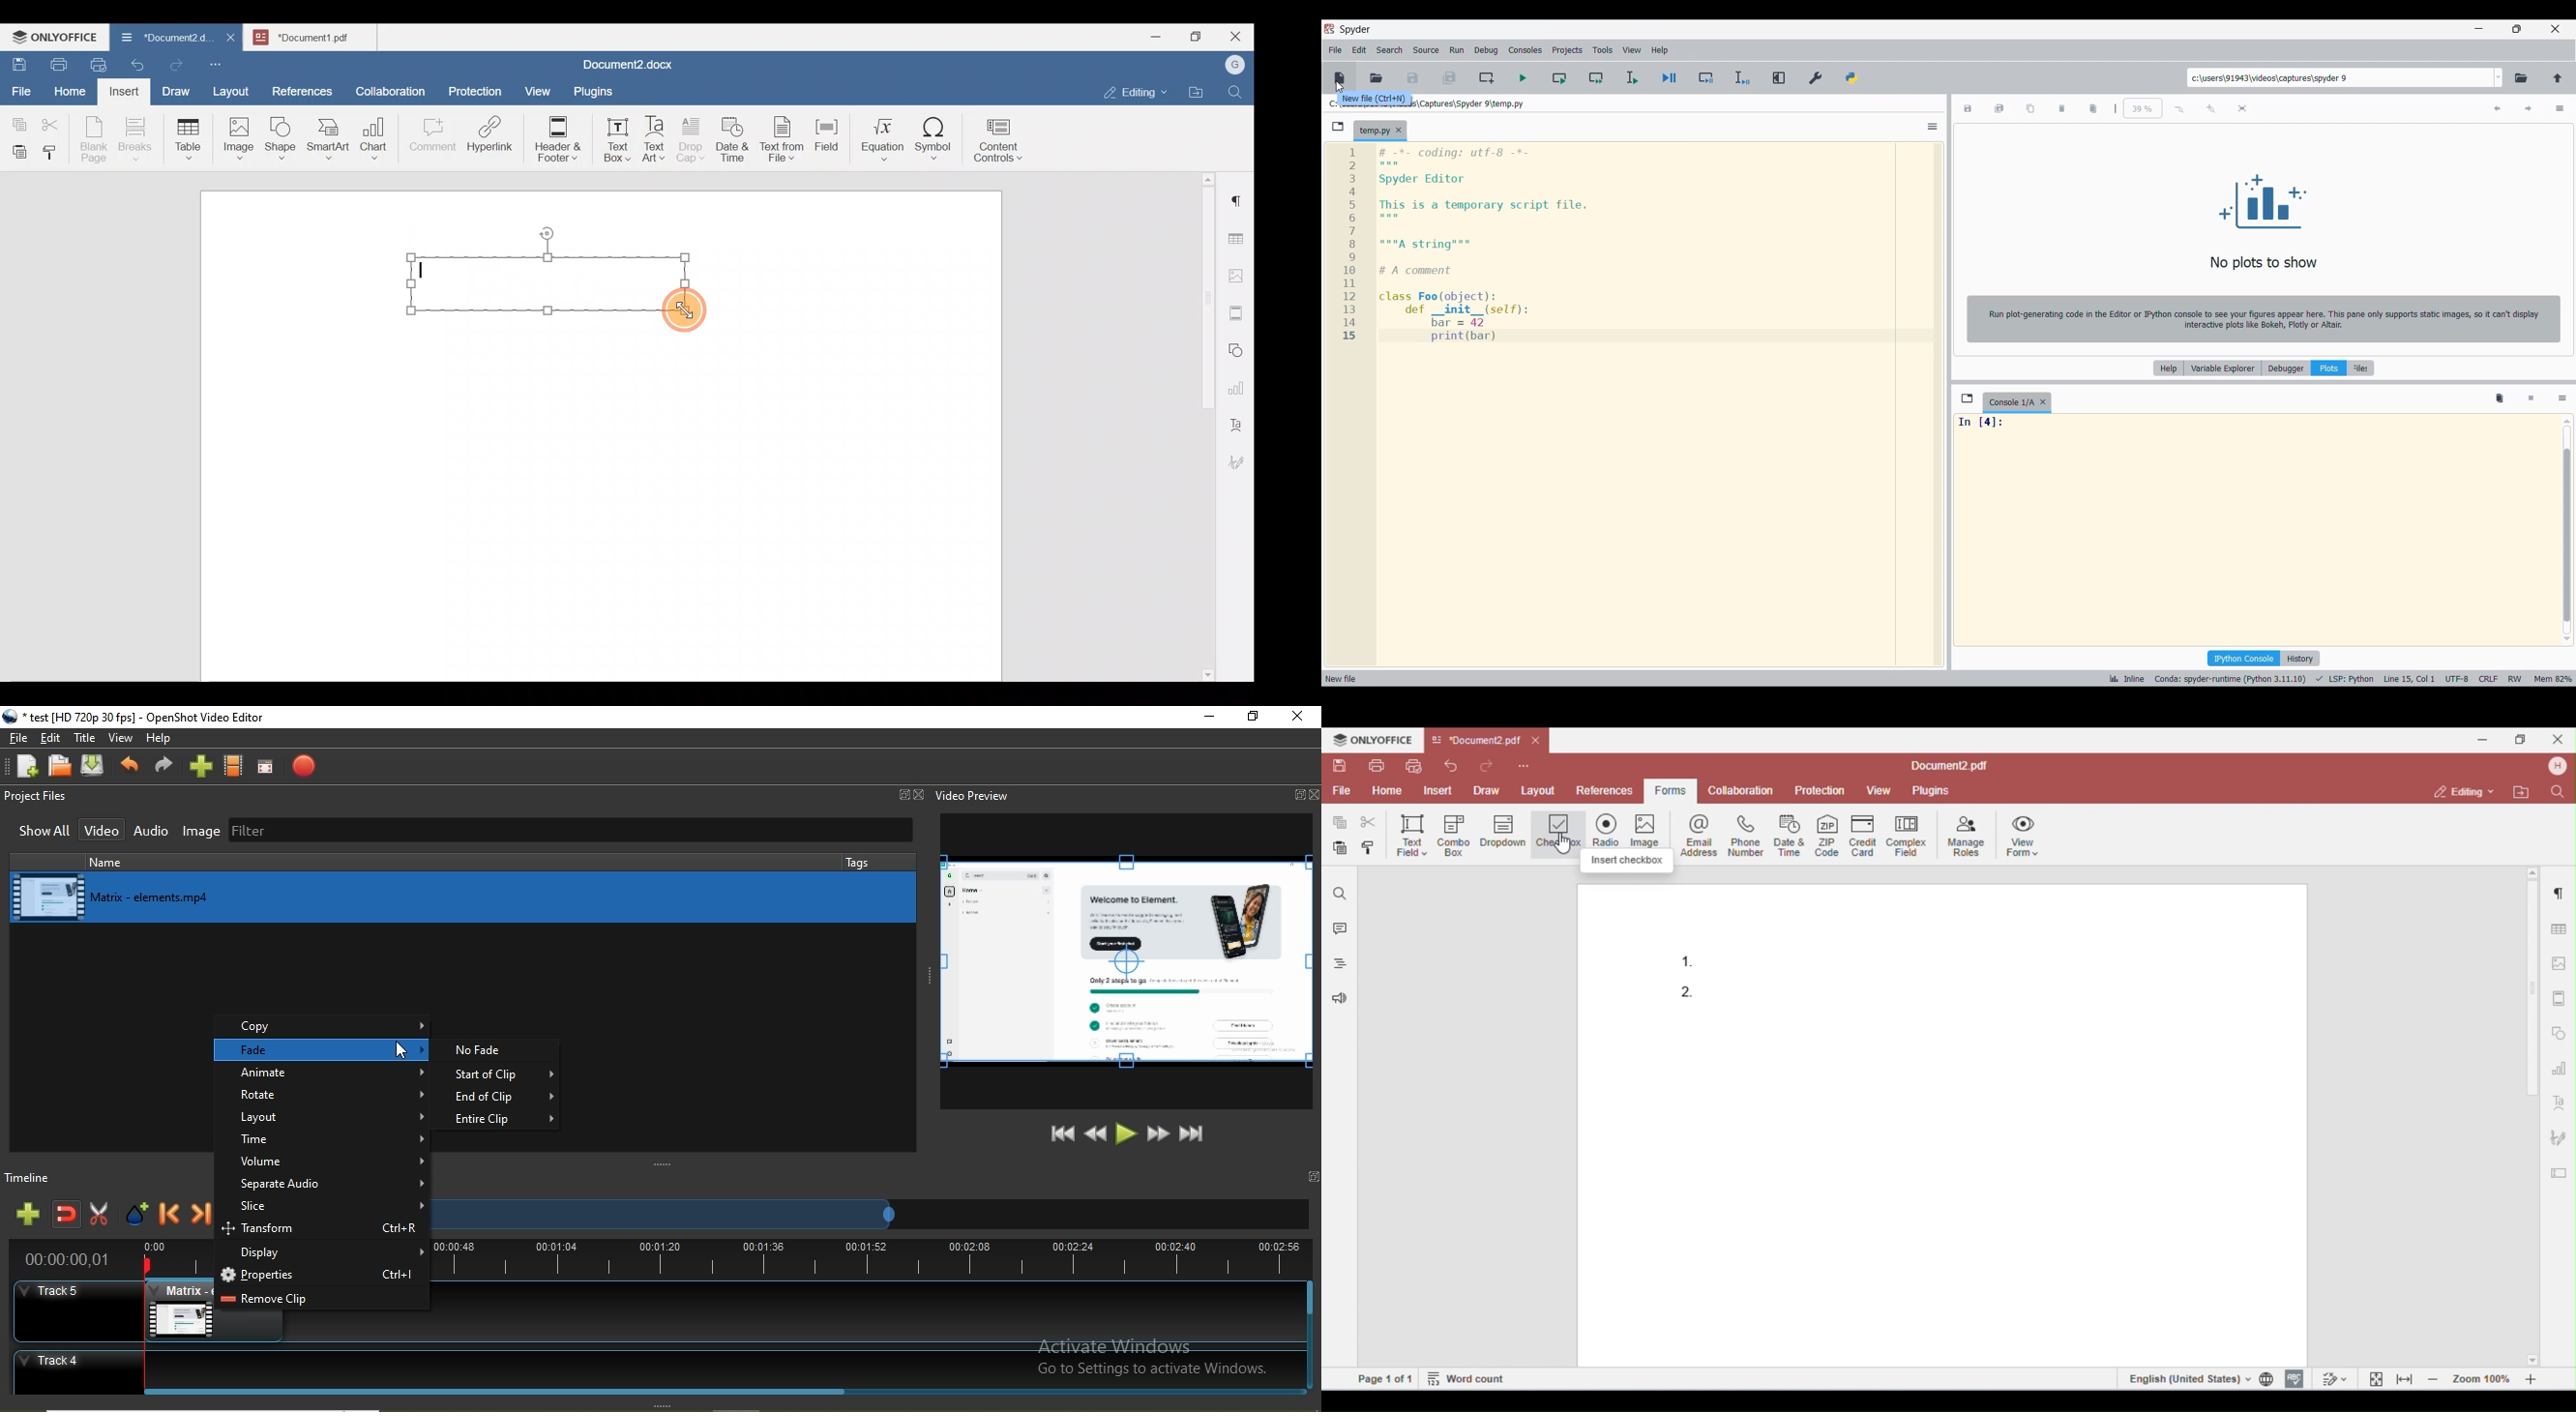 The image size is (2576, 1428). What do you see at coordinates (1487, 50) in the screenshot?
I see `Debug menu` at bounding box center [1487, 50].